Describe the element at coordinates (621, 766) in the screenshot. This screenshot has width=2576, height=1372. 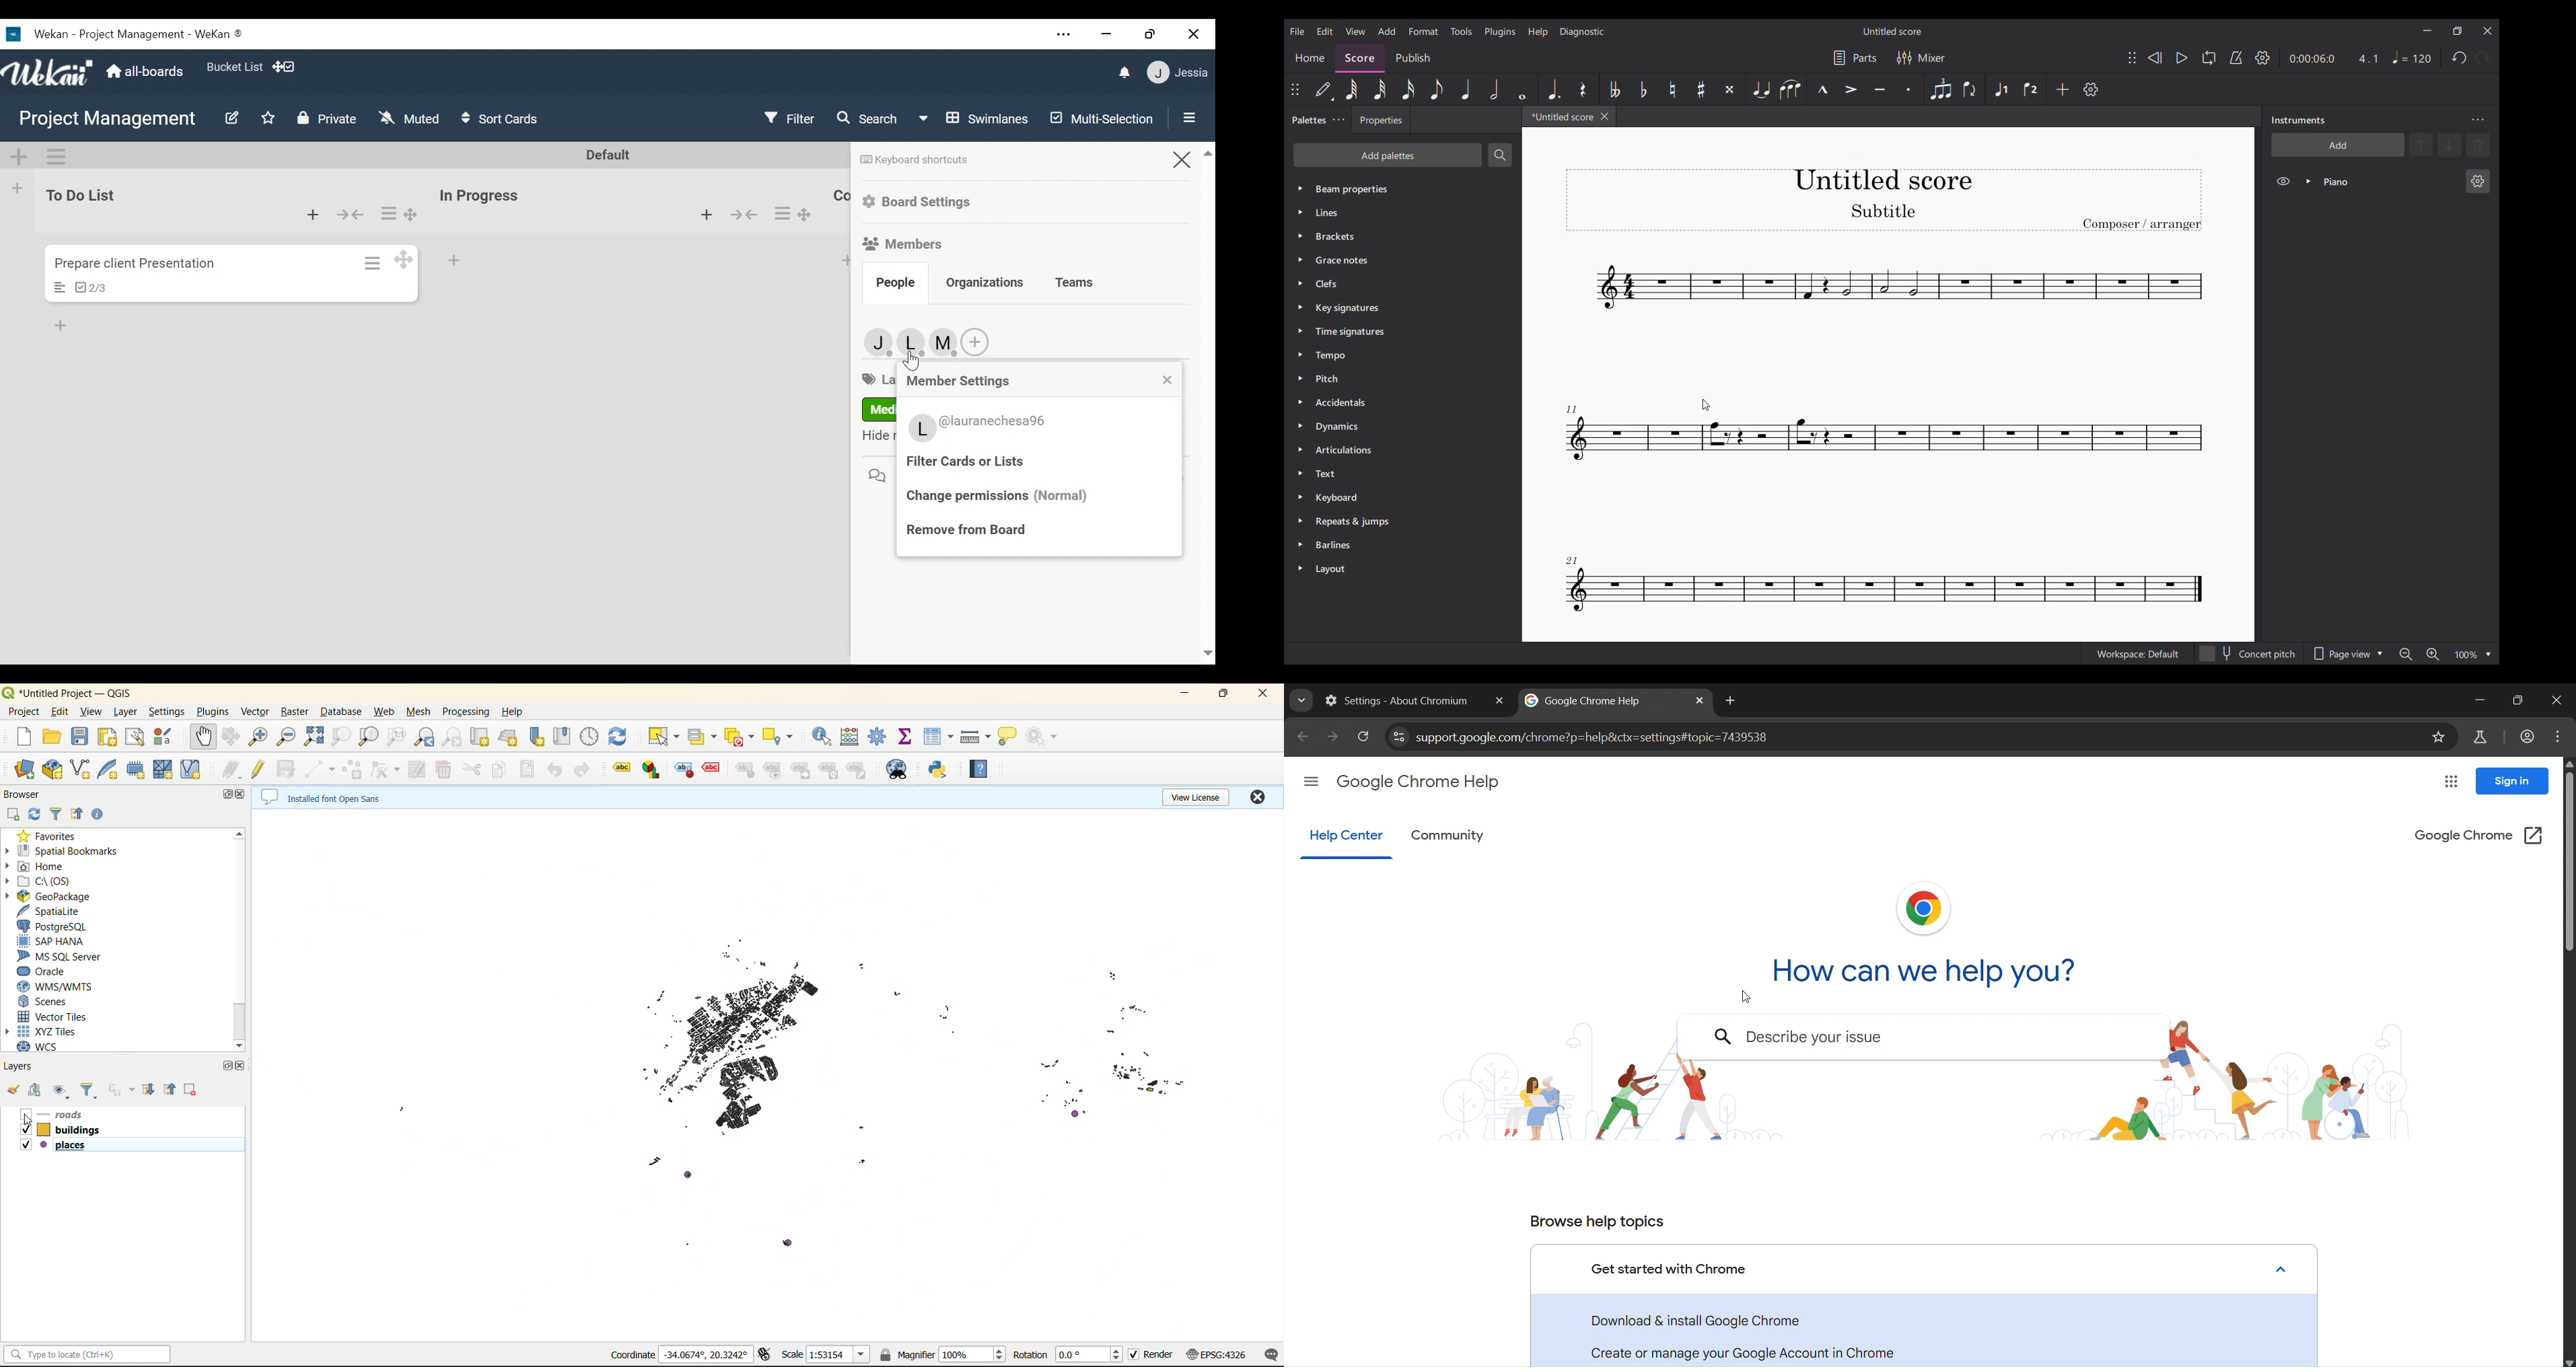
I see `labels toolbar 1` at that location.